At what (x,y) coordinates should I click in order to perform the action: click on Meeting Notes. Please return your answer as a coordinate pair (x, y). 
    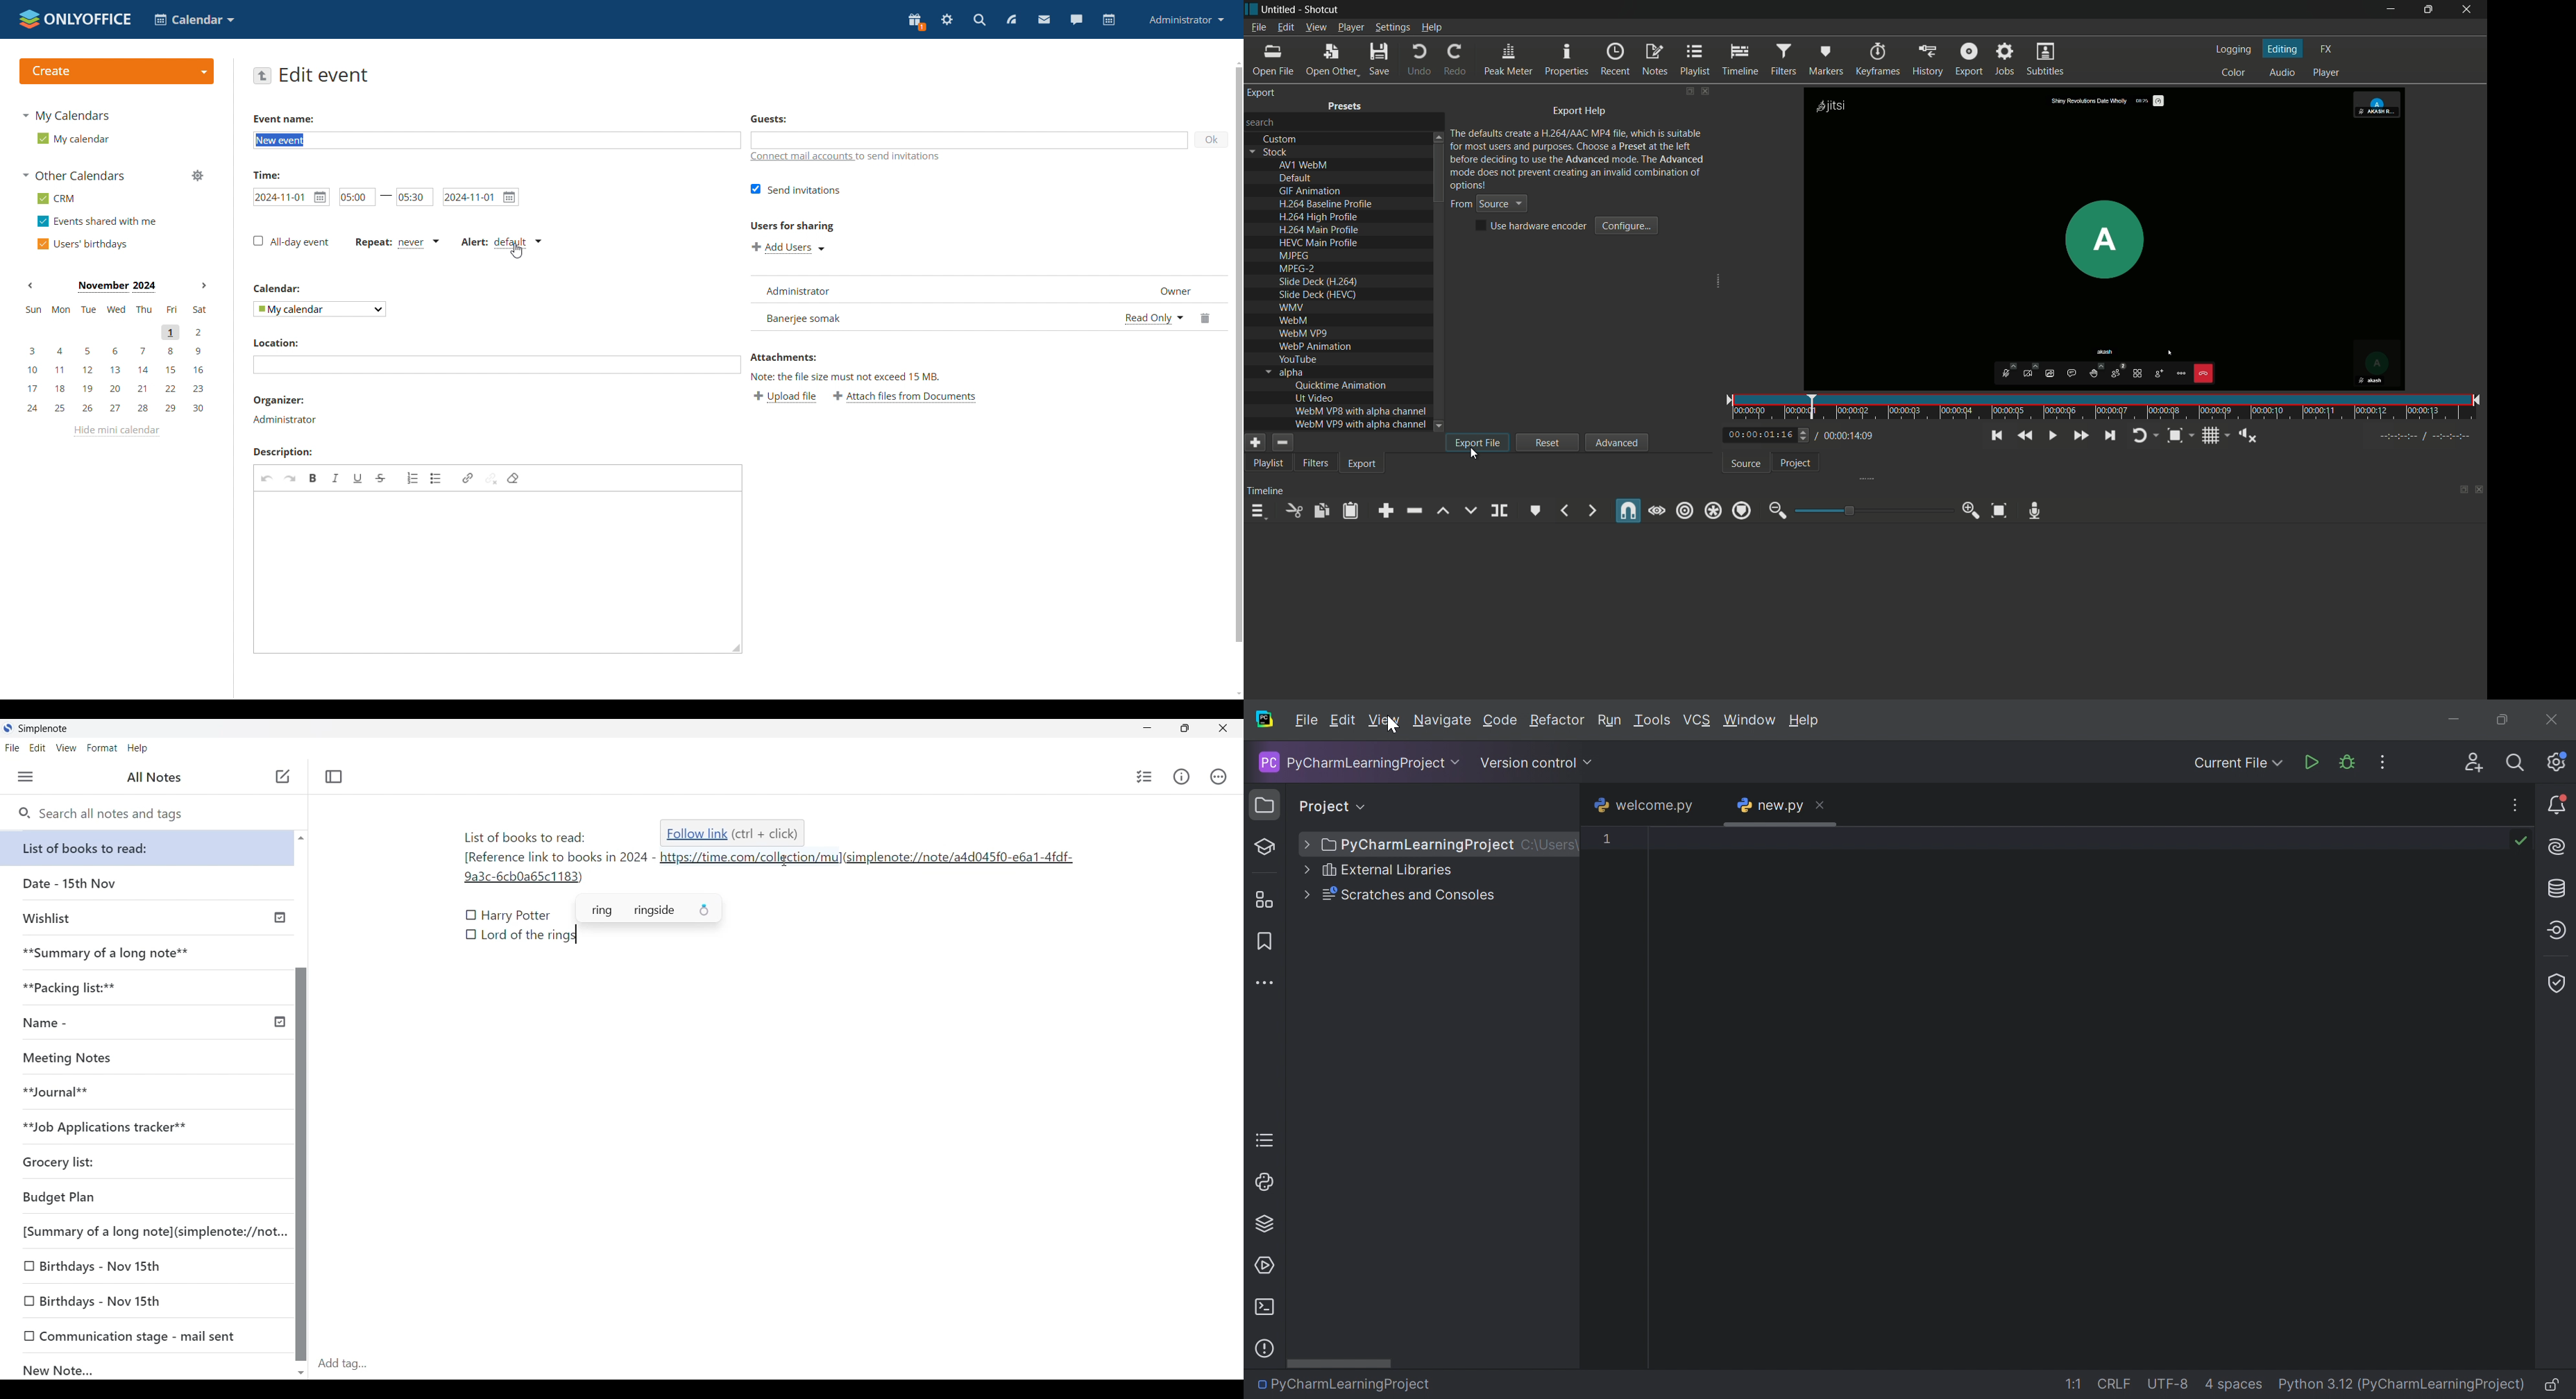
    Looking at the image, I should click on (142, 1058).